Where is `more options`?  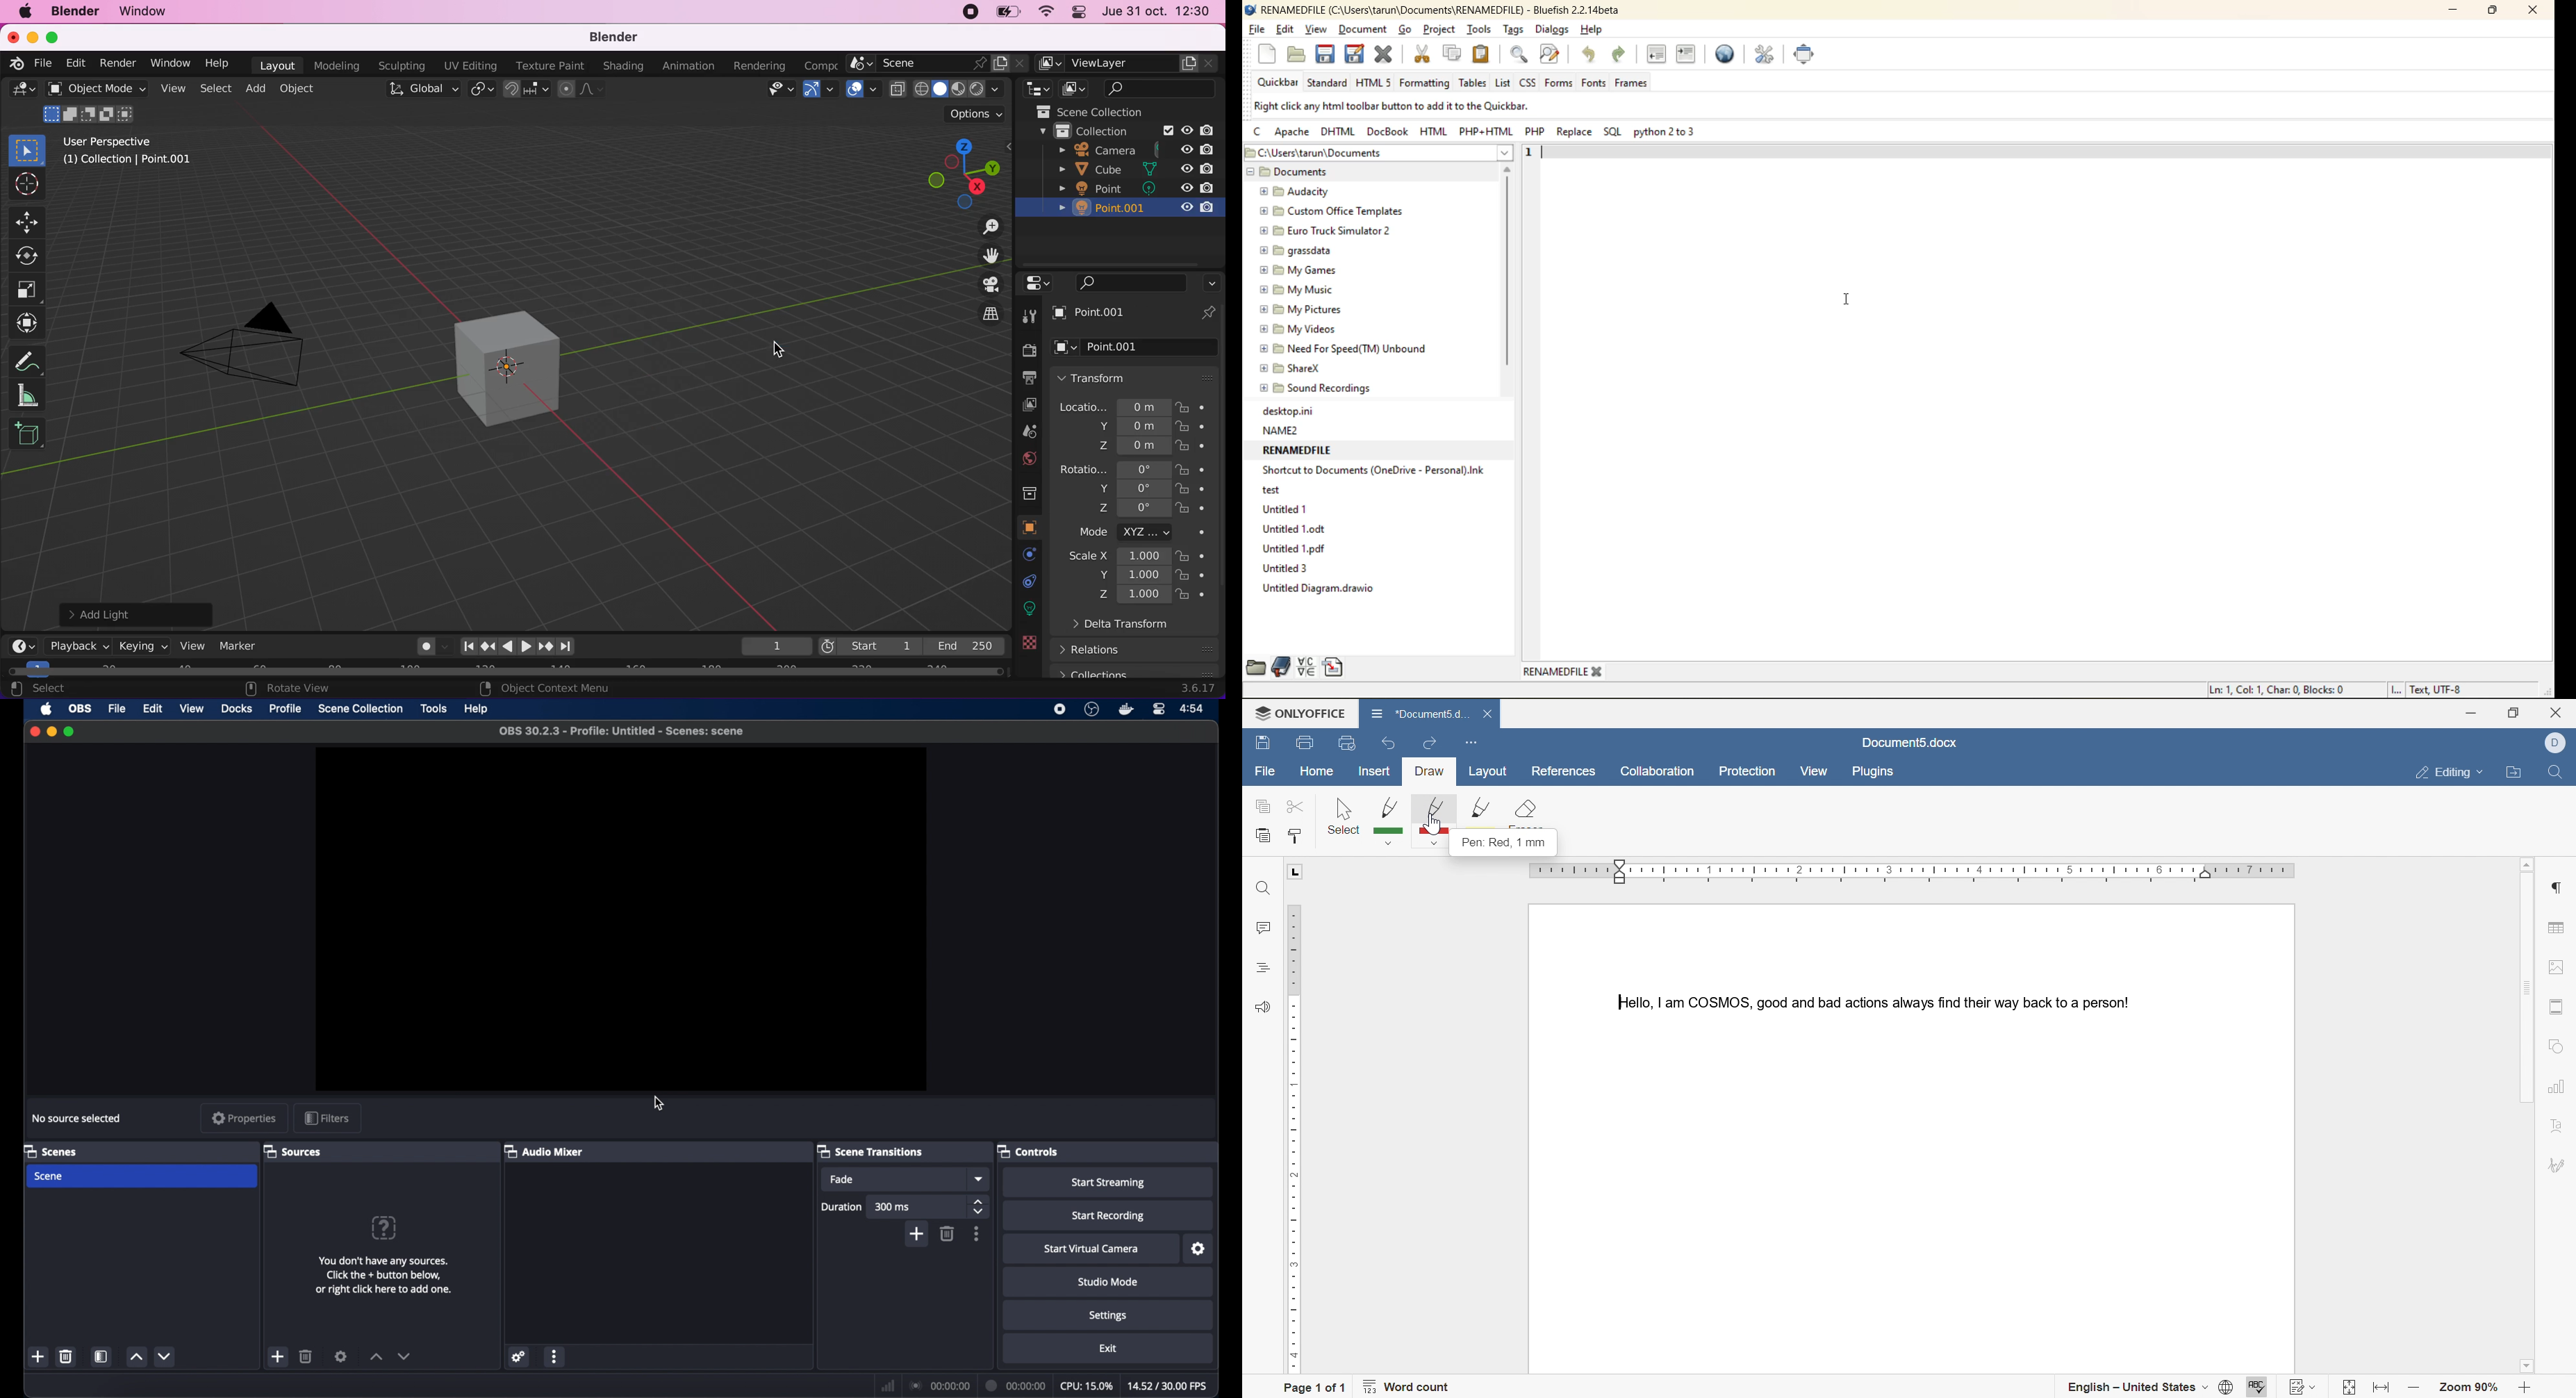
more options is located at coordinates (978, 1234).